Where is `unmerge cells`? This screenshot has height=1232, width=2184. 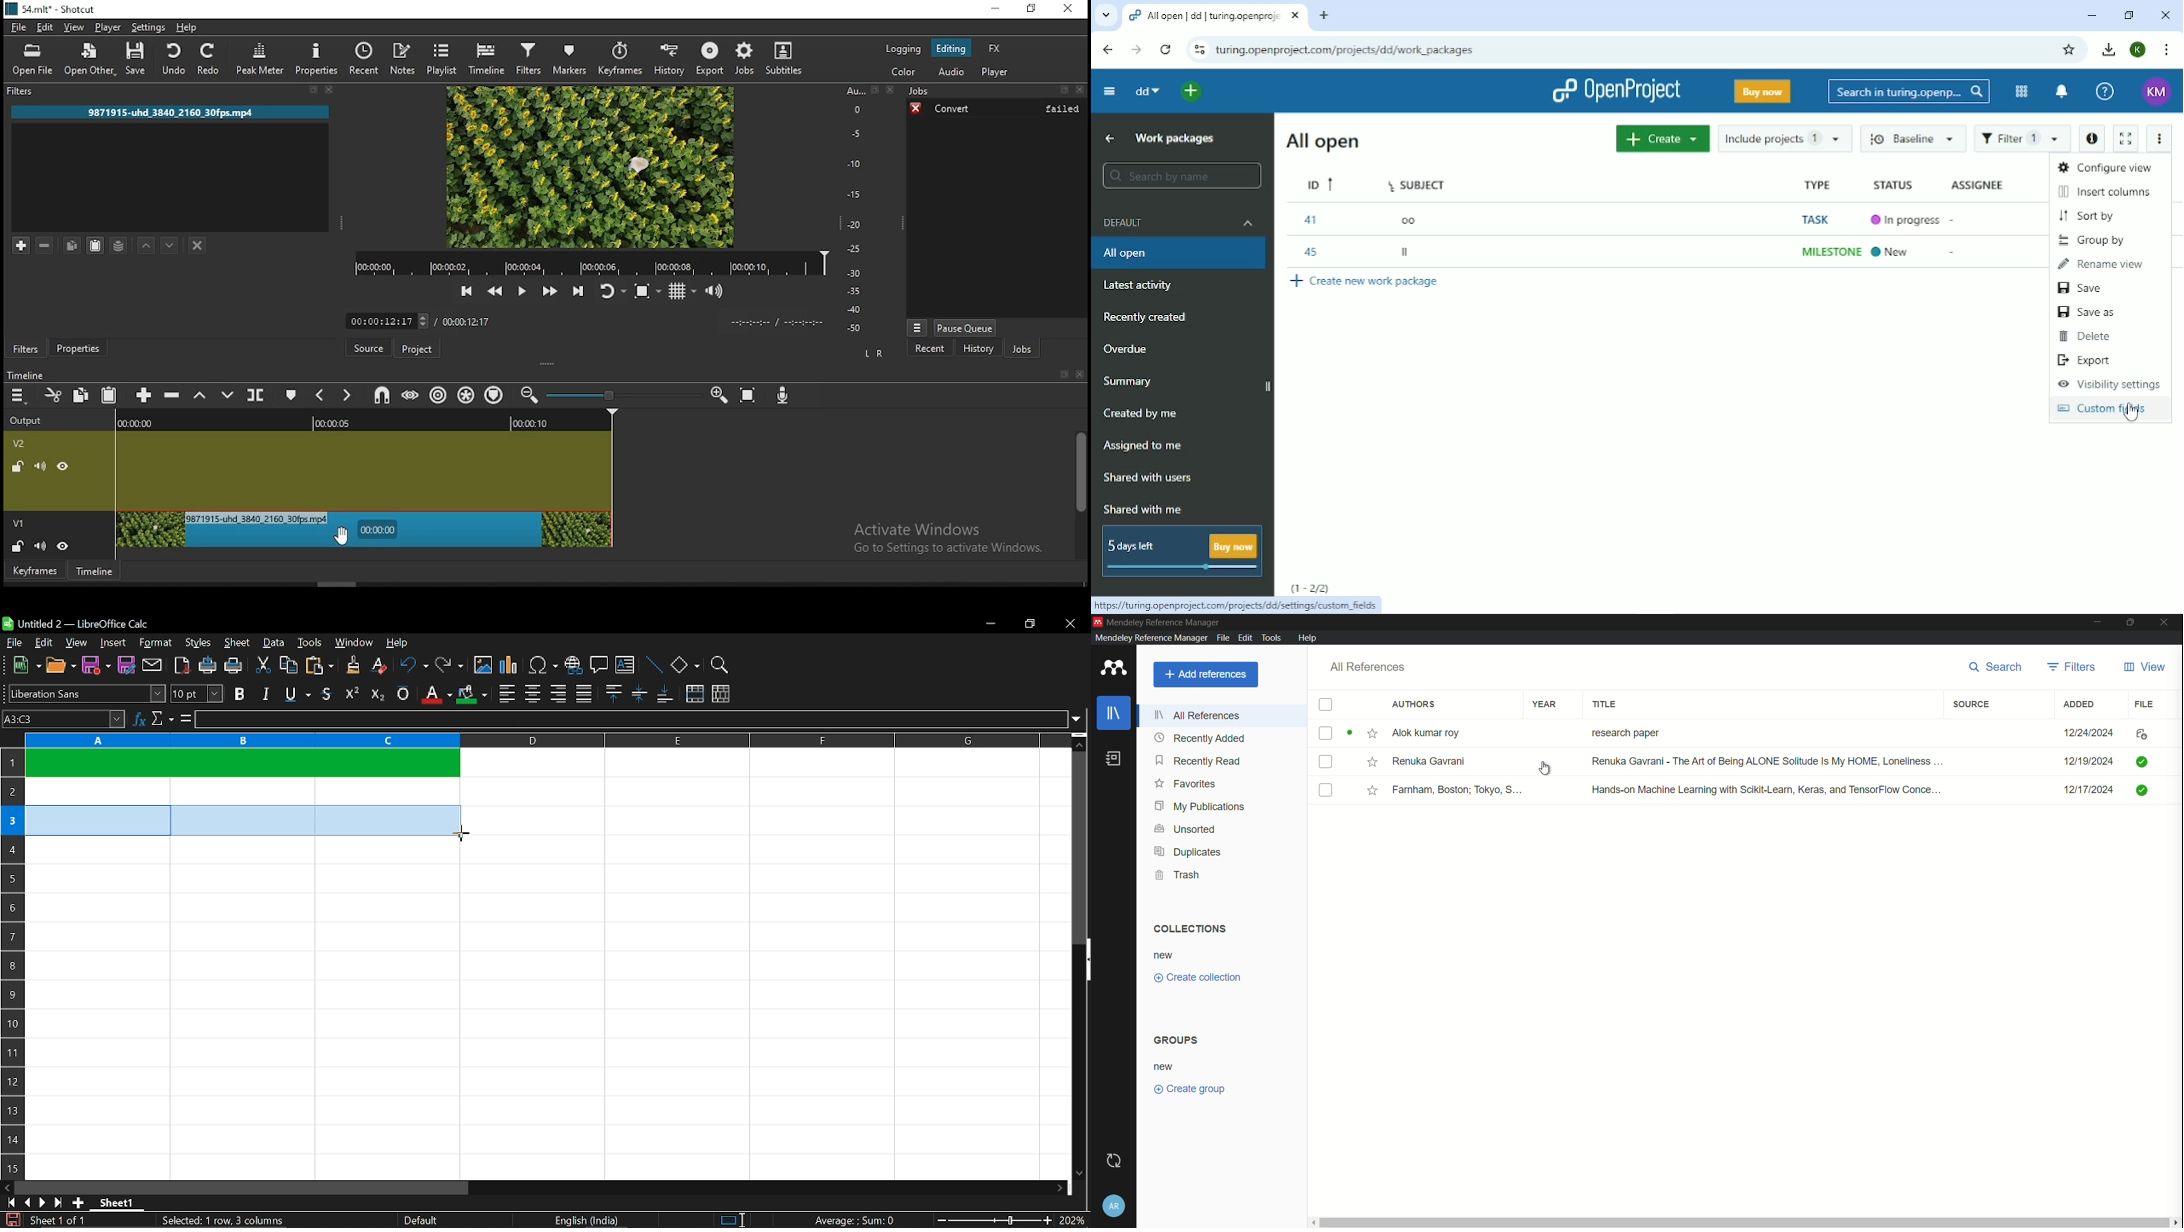 unmerge cells is located at coordinates (721, 695).